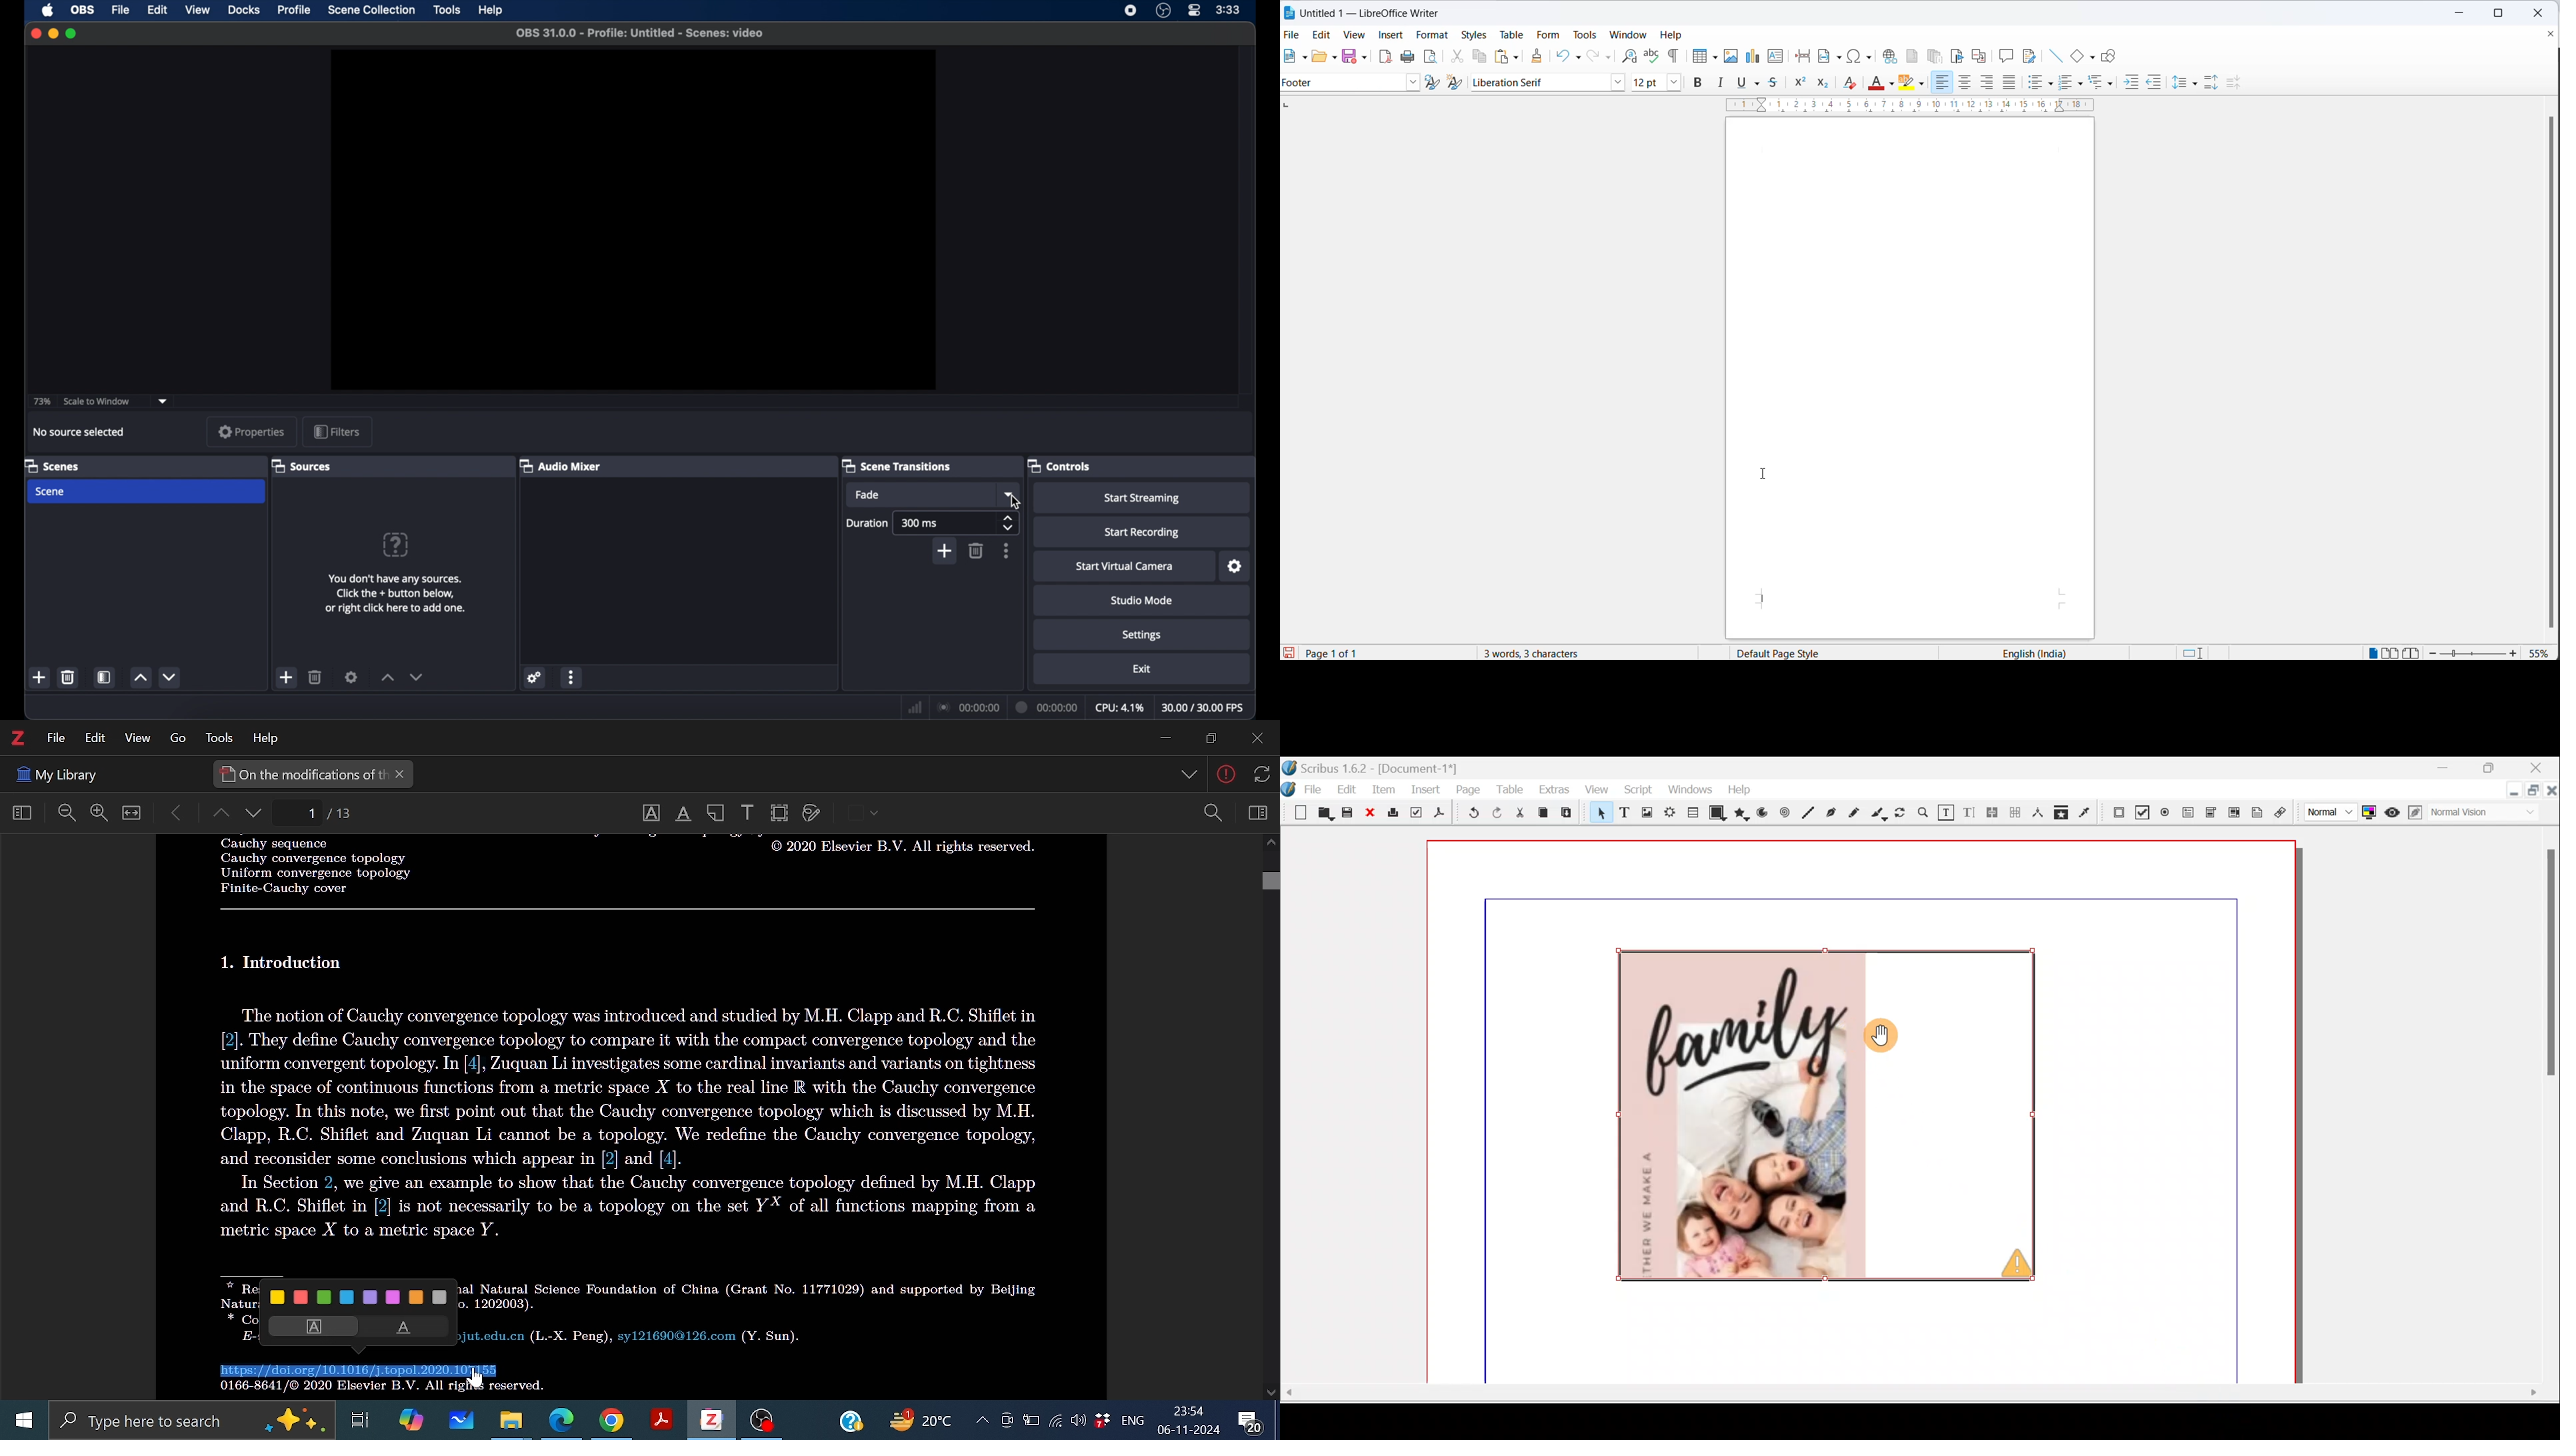  Describe the element at coordinates (459, 1421) in the screenshot. I see `Whiteboard` at that location.